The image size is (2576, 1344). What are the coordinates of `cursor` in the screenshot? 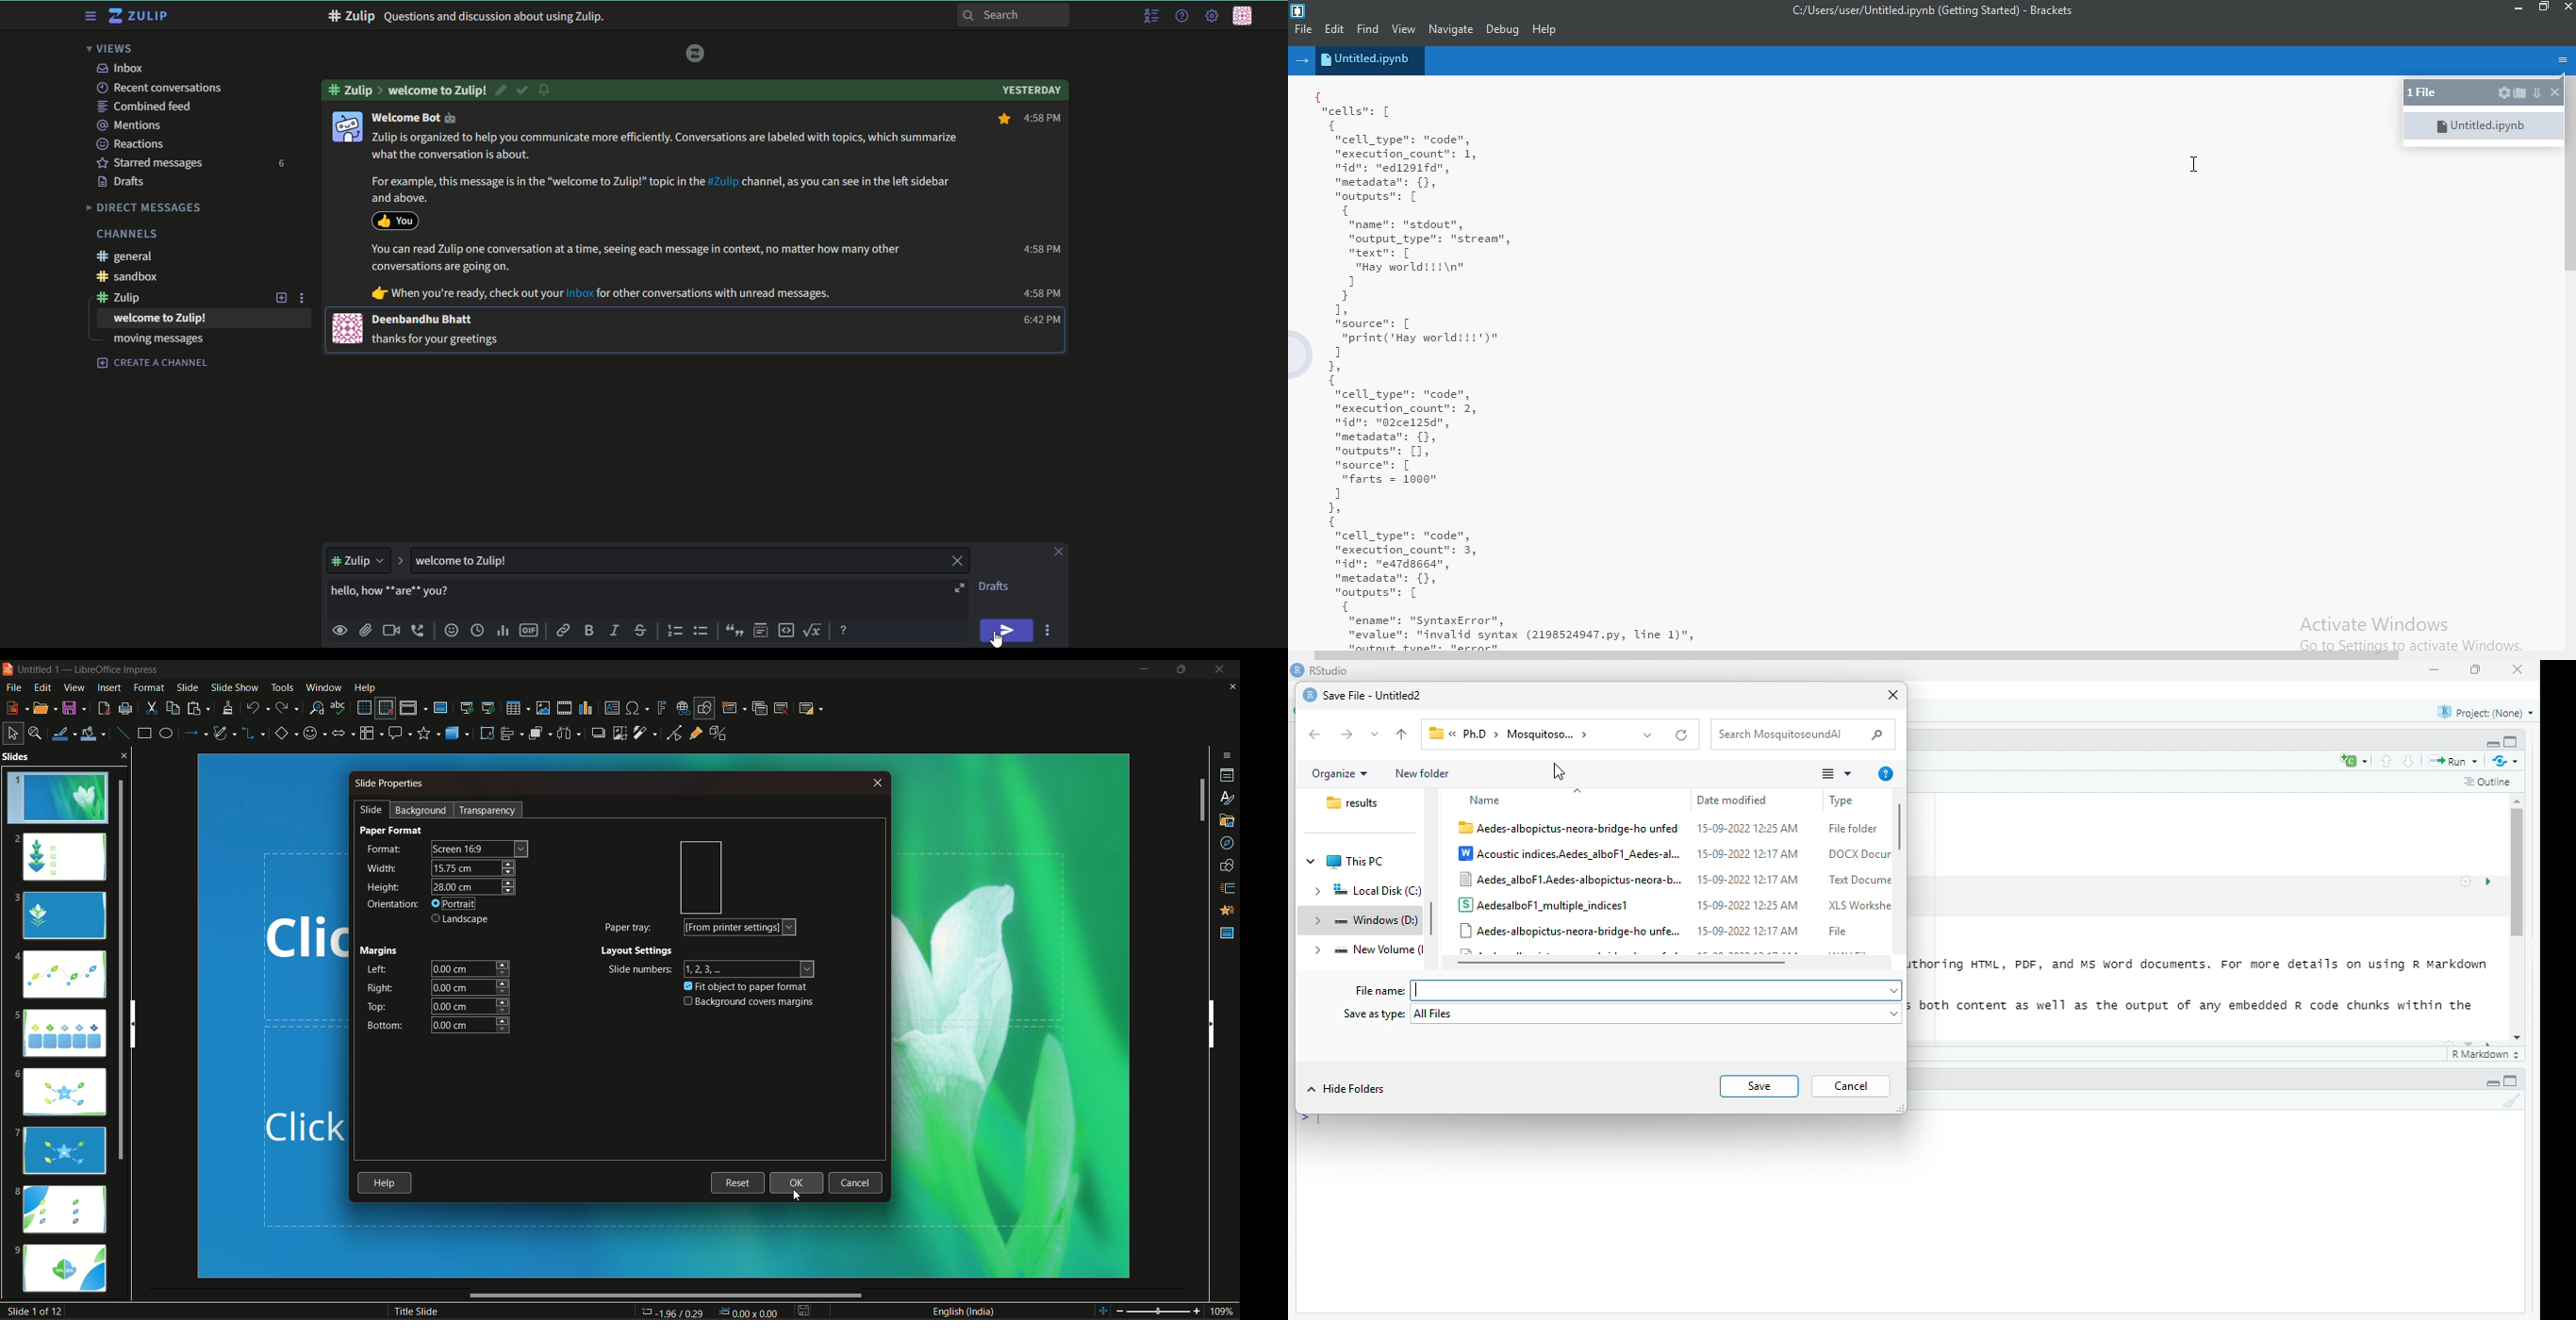 It's located at (1000, 638).